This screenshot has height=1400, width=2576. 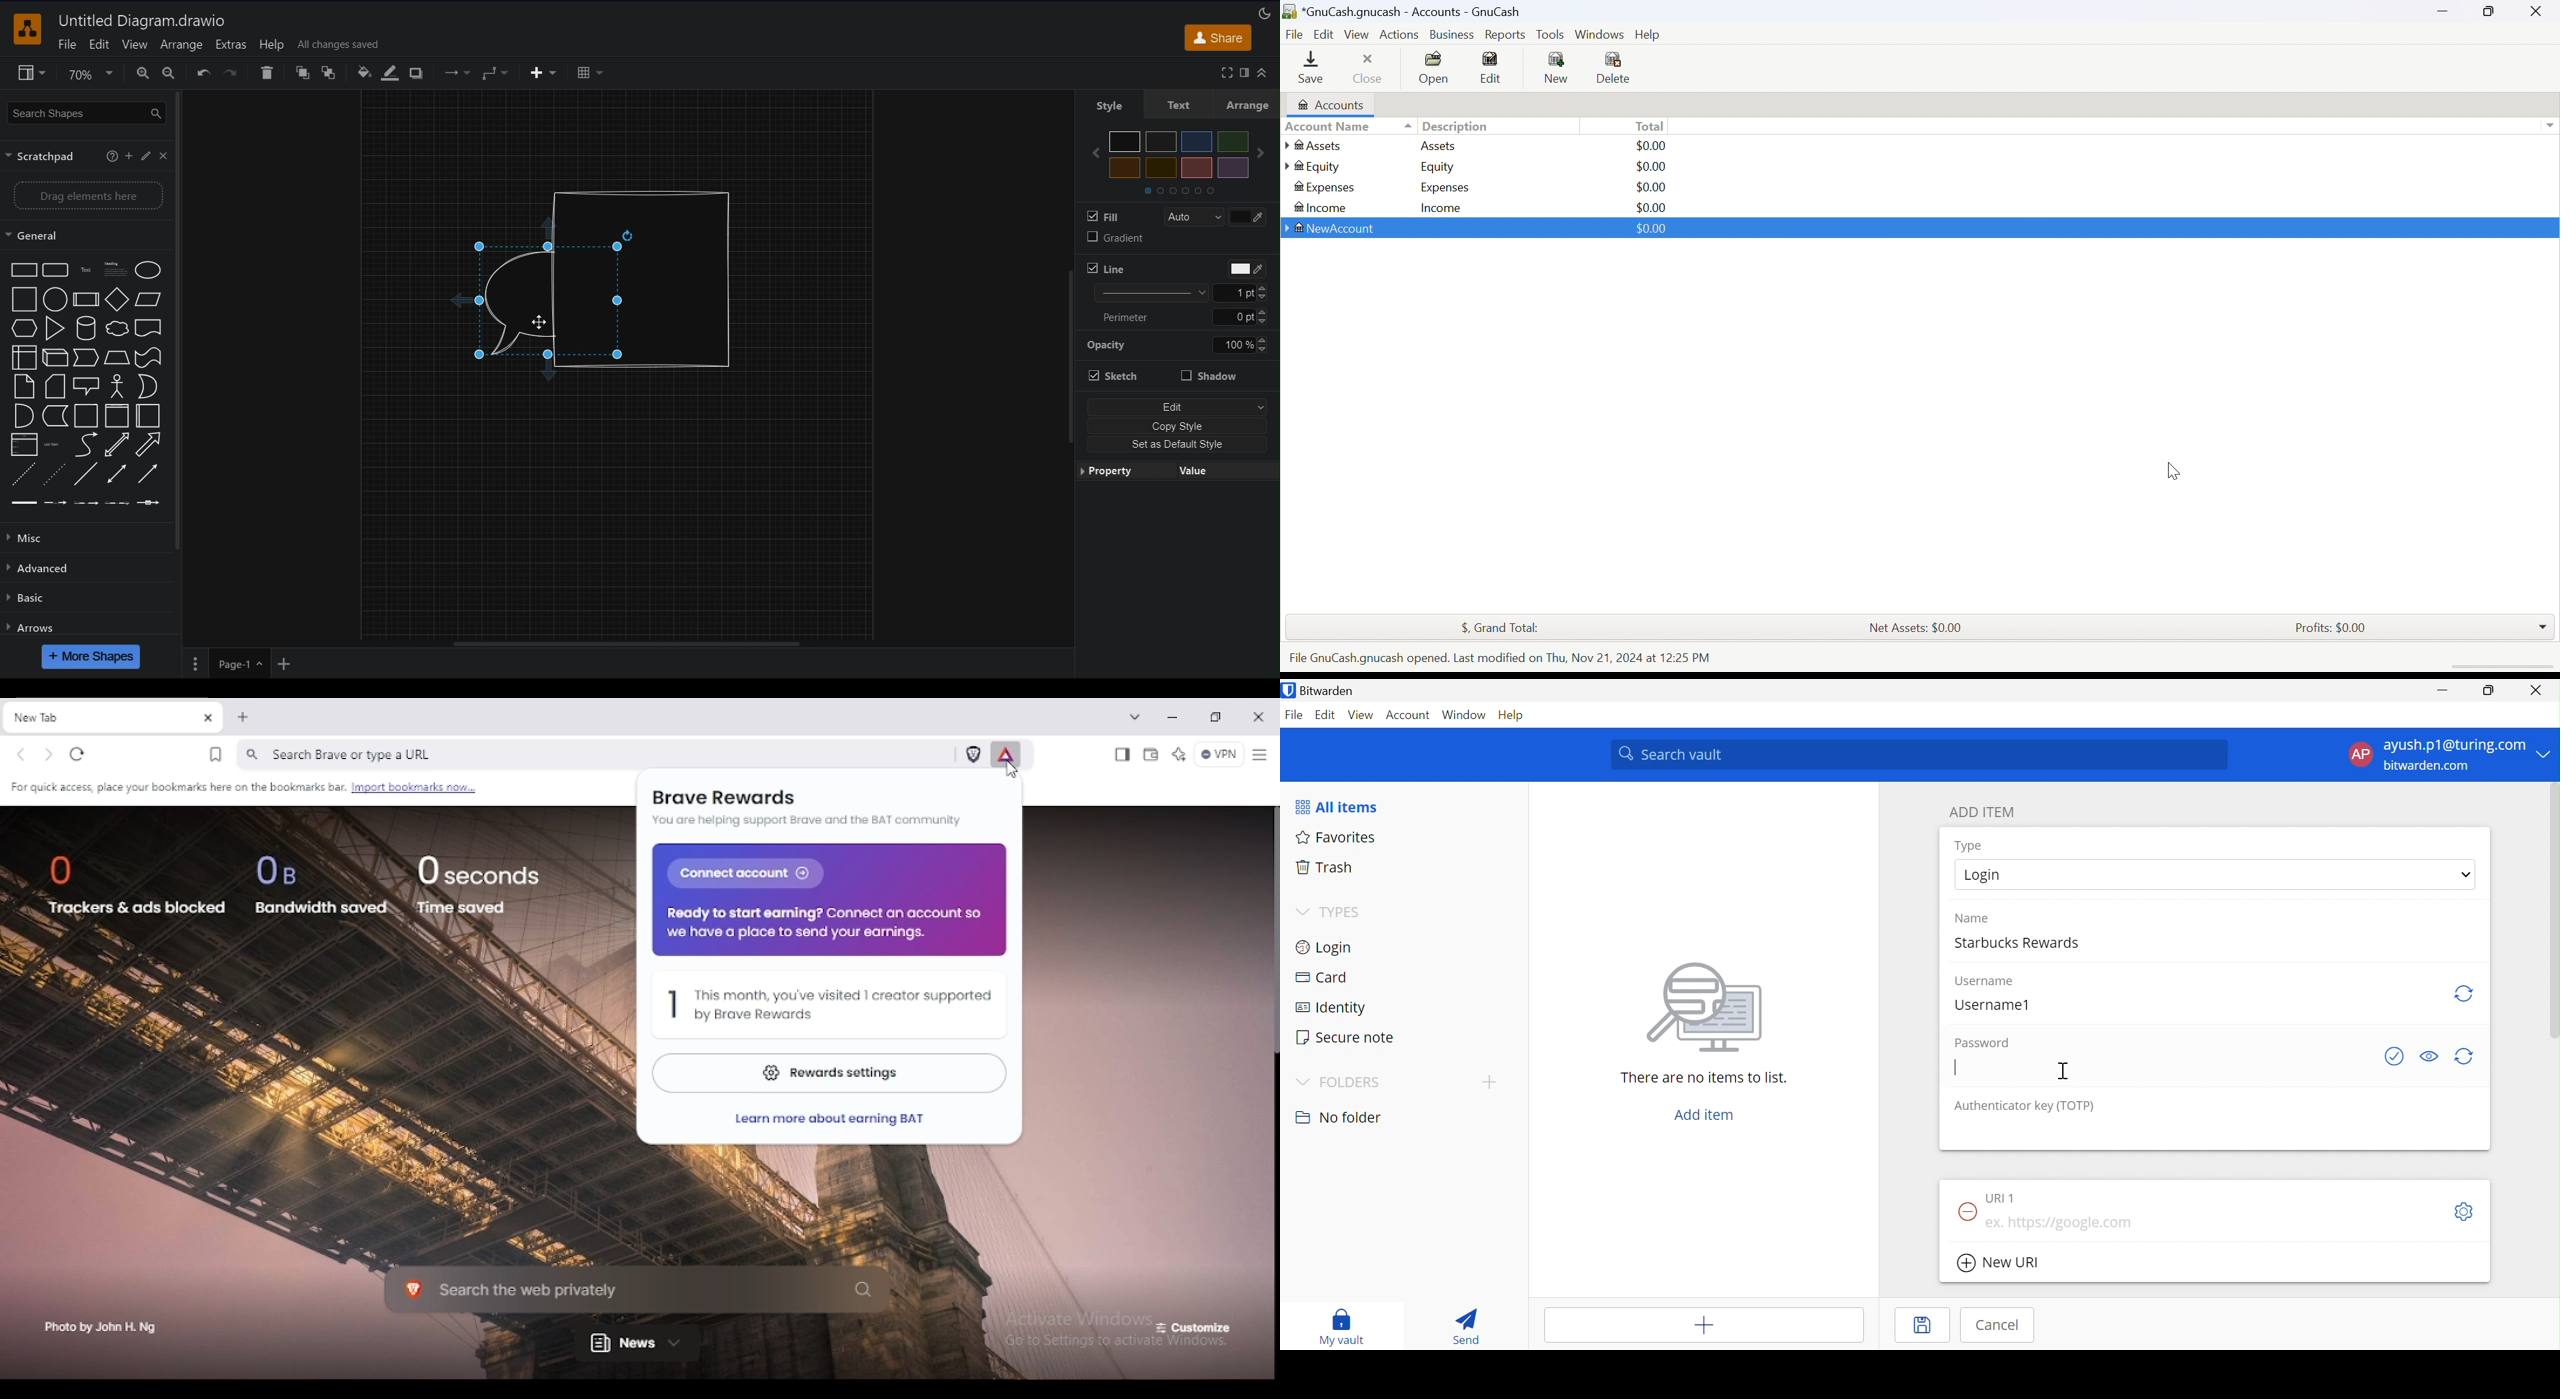 What do you see at coordinates (24, 358) in the screenshot?
I see `Internal storage` at bounding box center [24, 358].